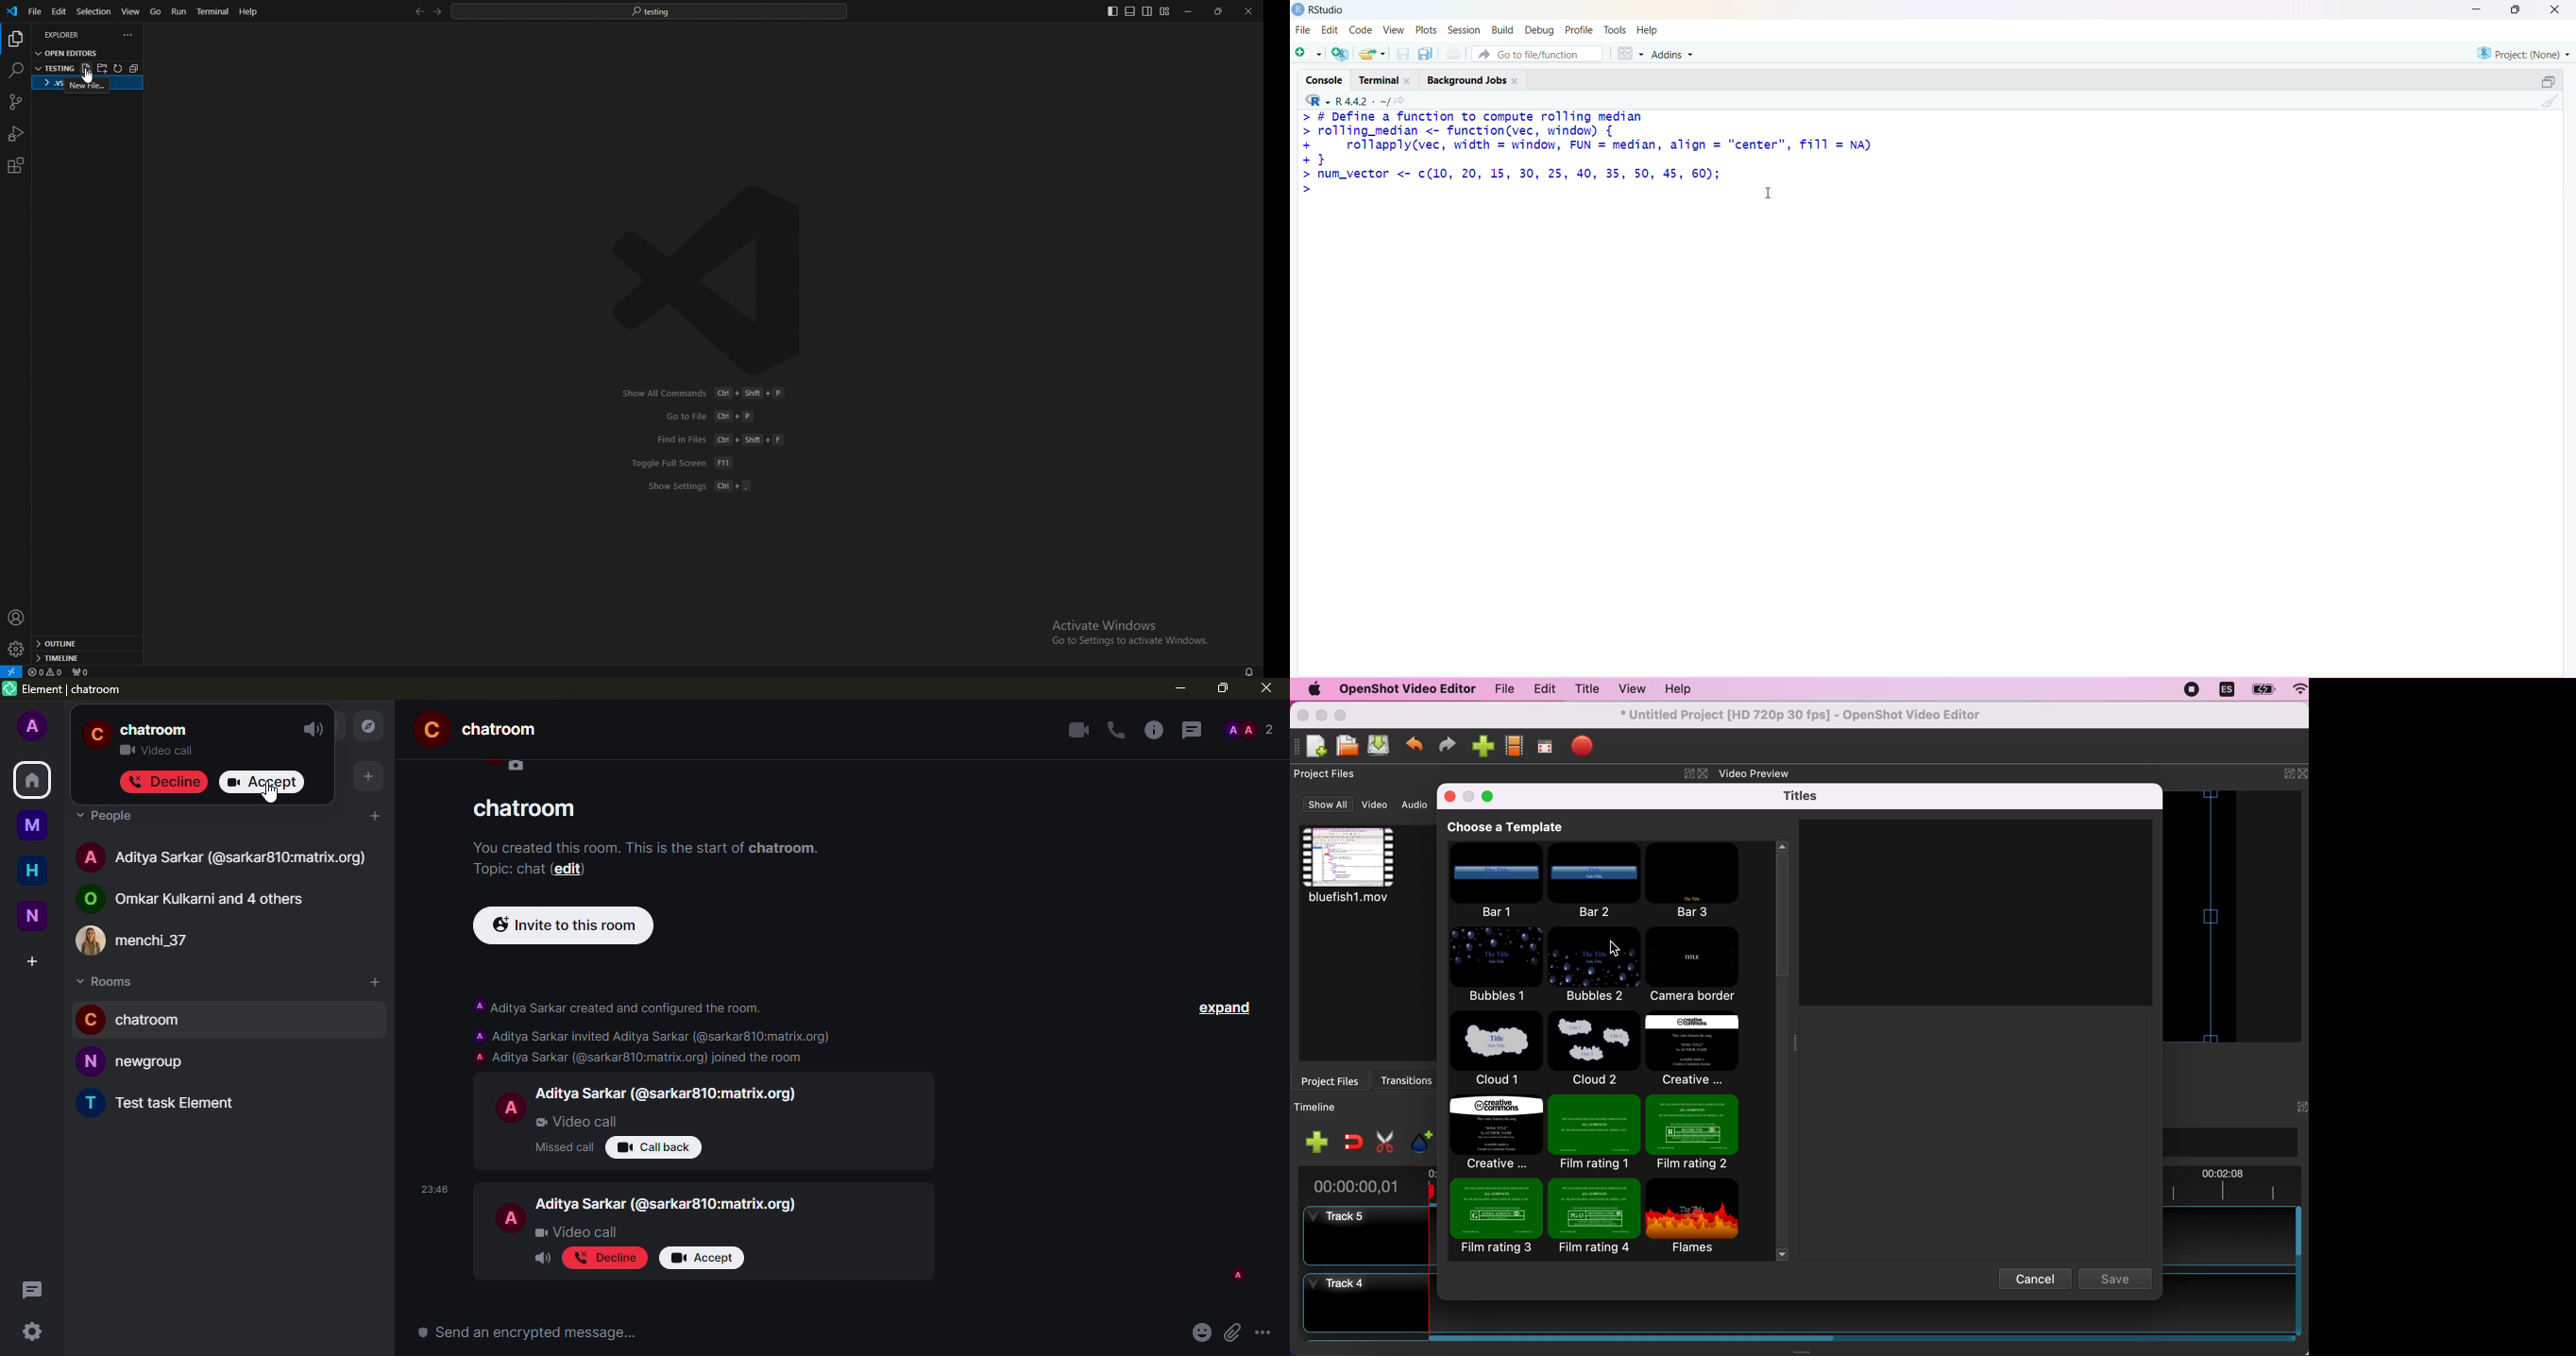 This screenshot has width=2576, height=1372. Describe the element at coordinates (436, 12) in the screenshot. I see `forward` at that location.